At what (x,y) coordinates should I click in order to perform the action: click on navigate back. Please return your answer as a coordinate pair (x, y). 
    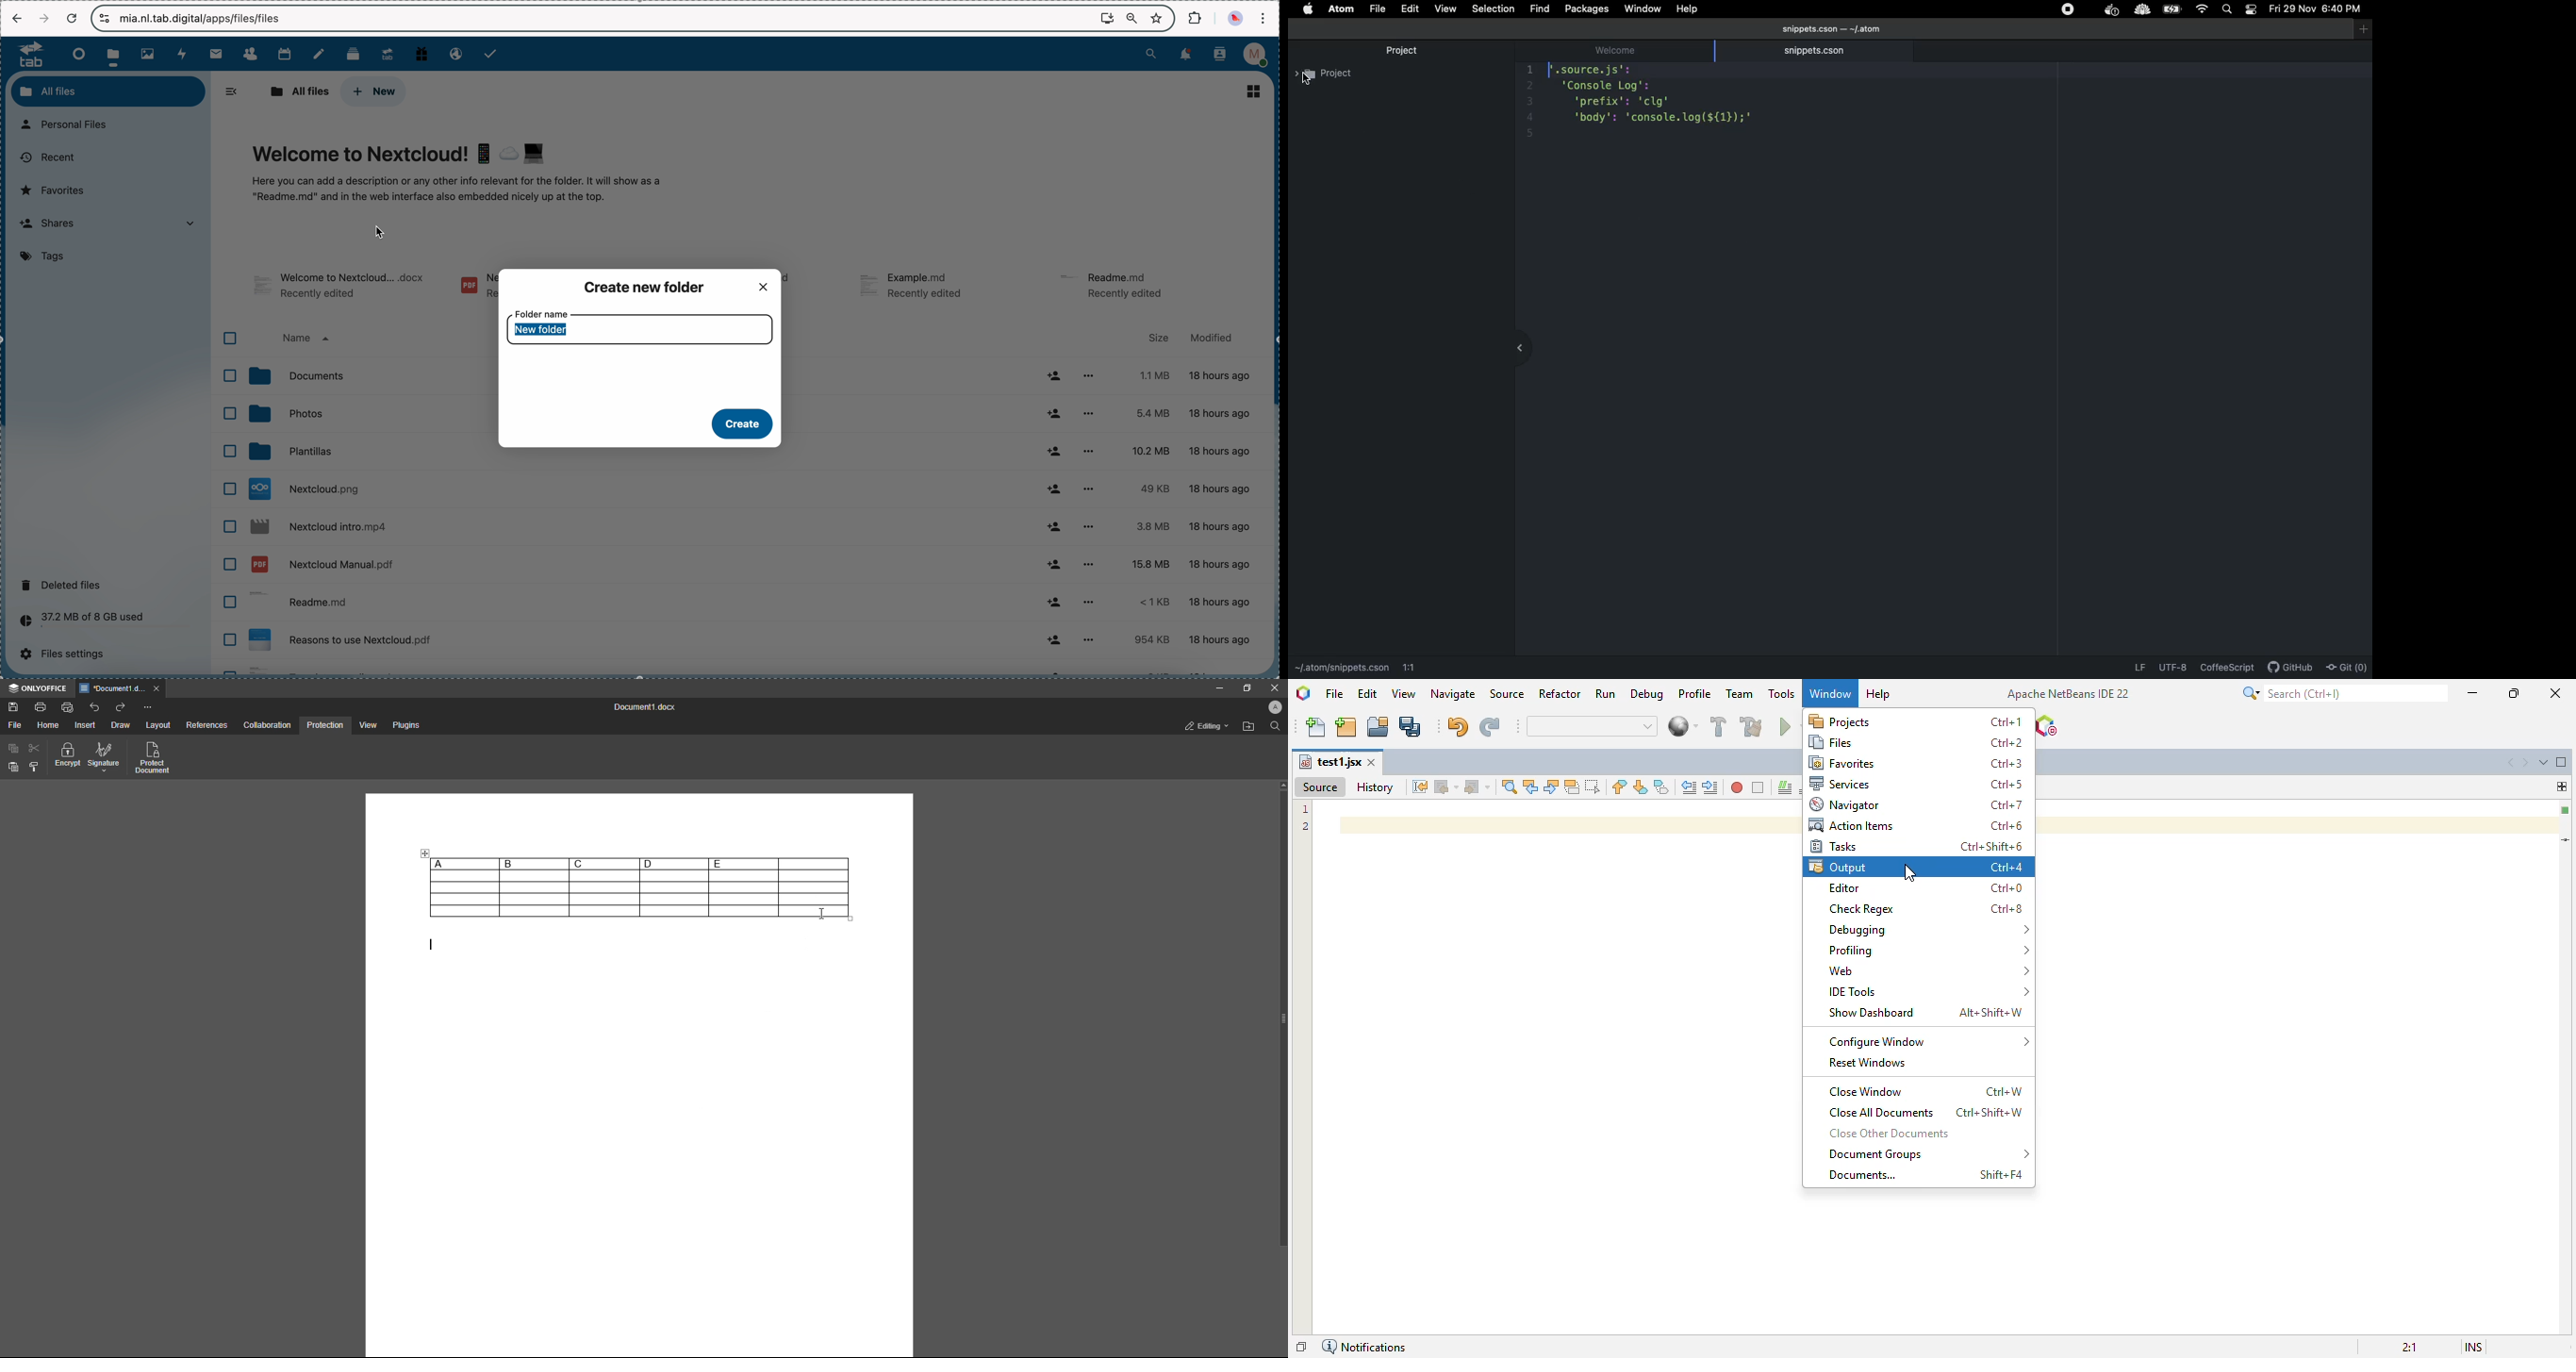
    Looking at the image, I should click on (18, 19).